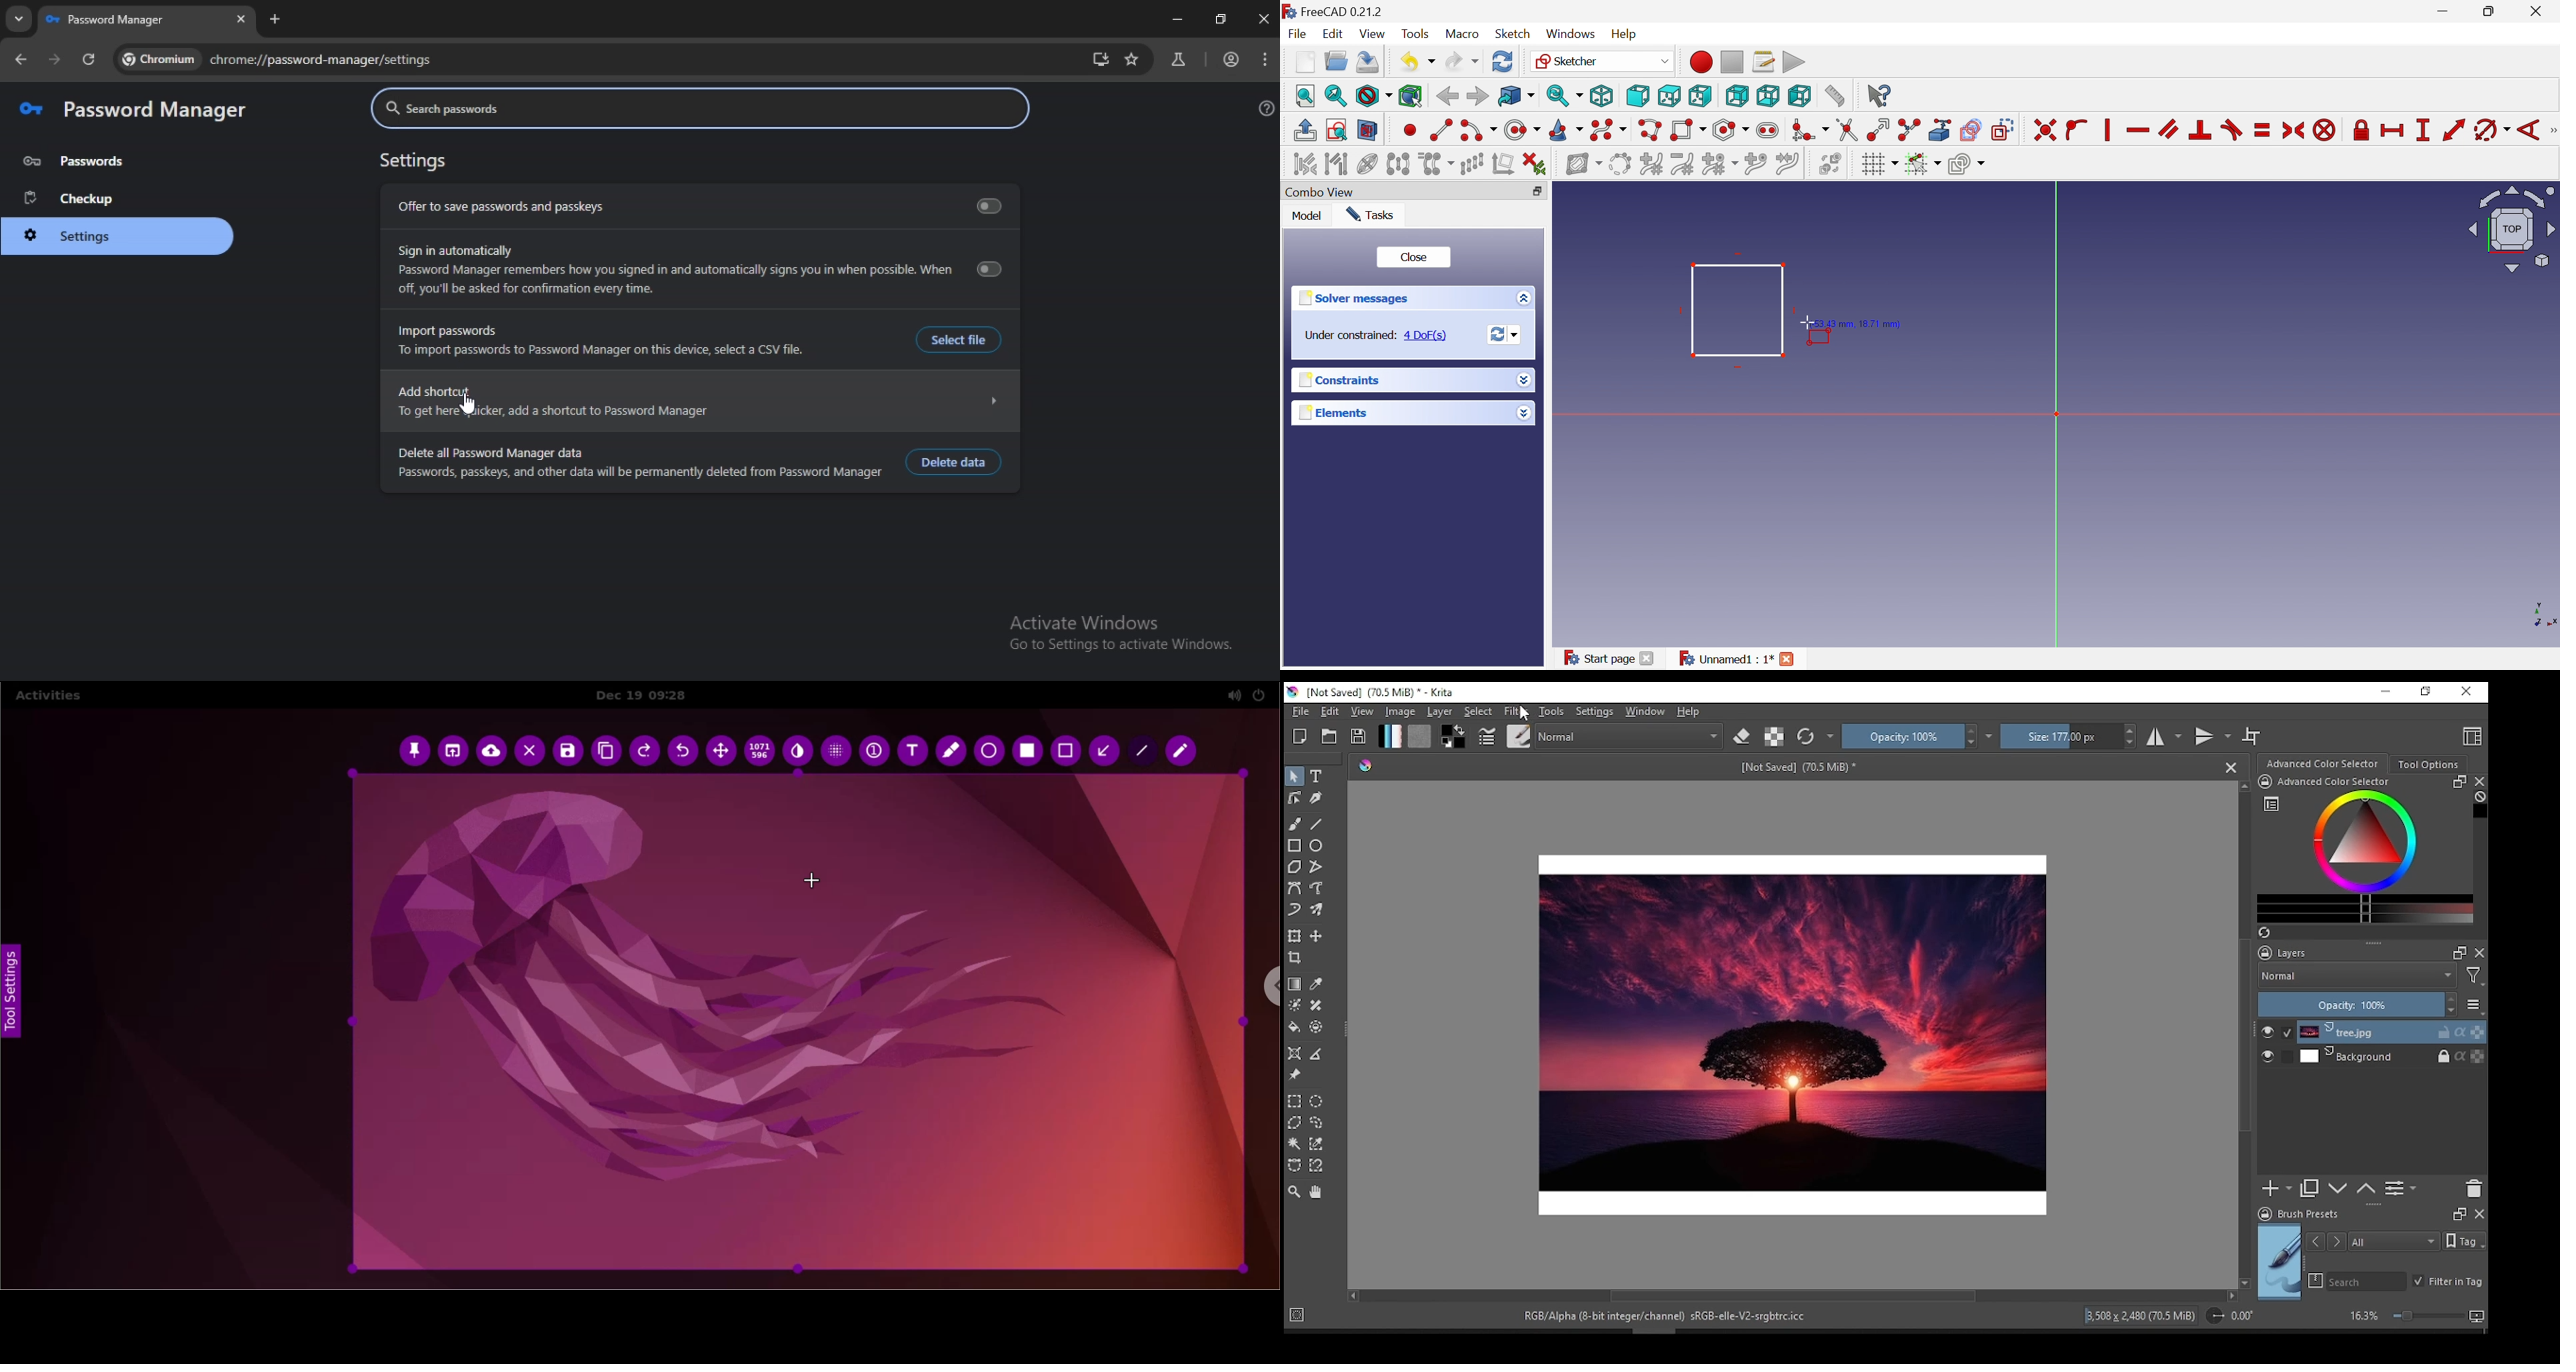  What do you see at coordinates (21, 60) in the screenshot?
I see `go back one page` at bounding box center [21, 60].